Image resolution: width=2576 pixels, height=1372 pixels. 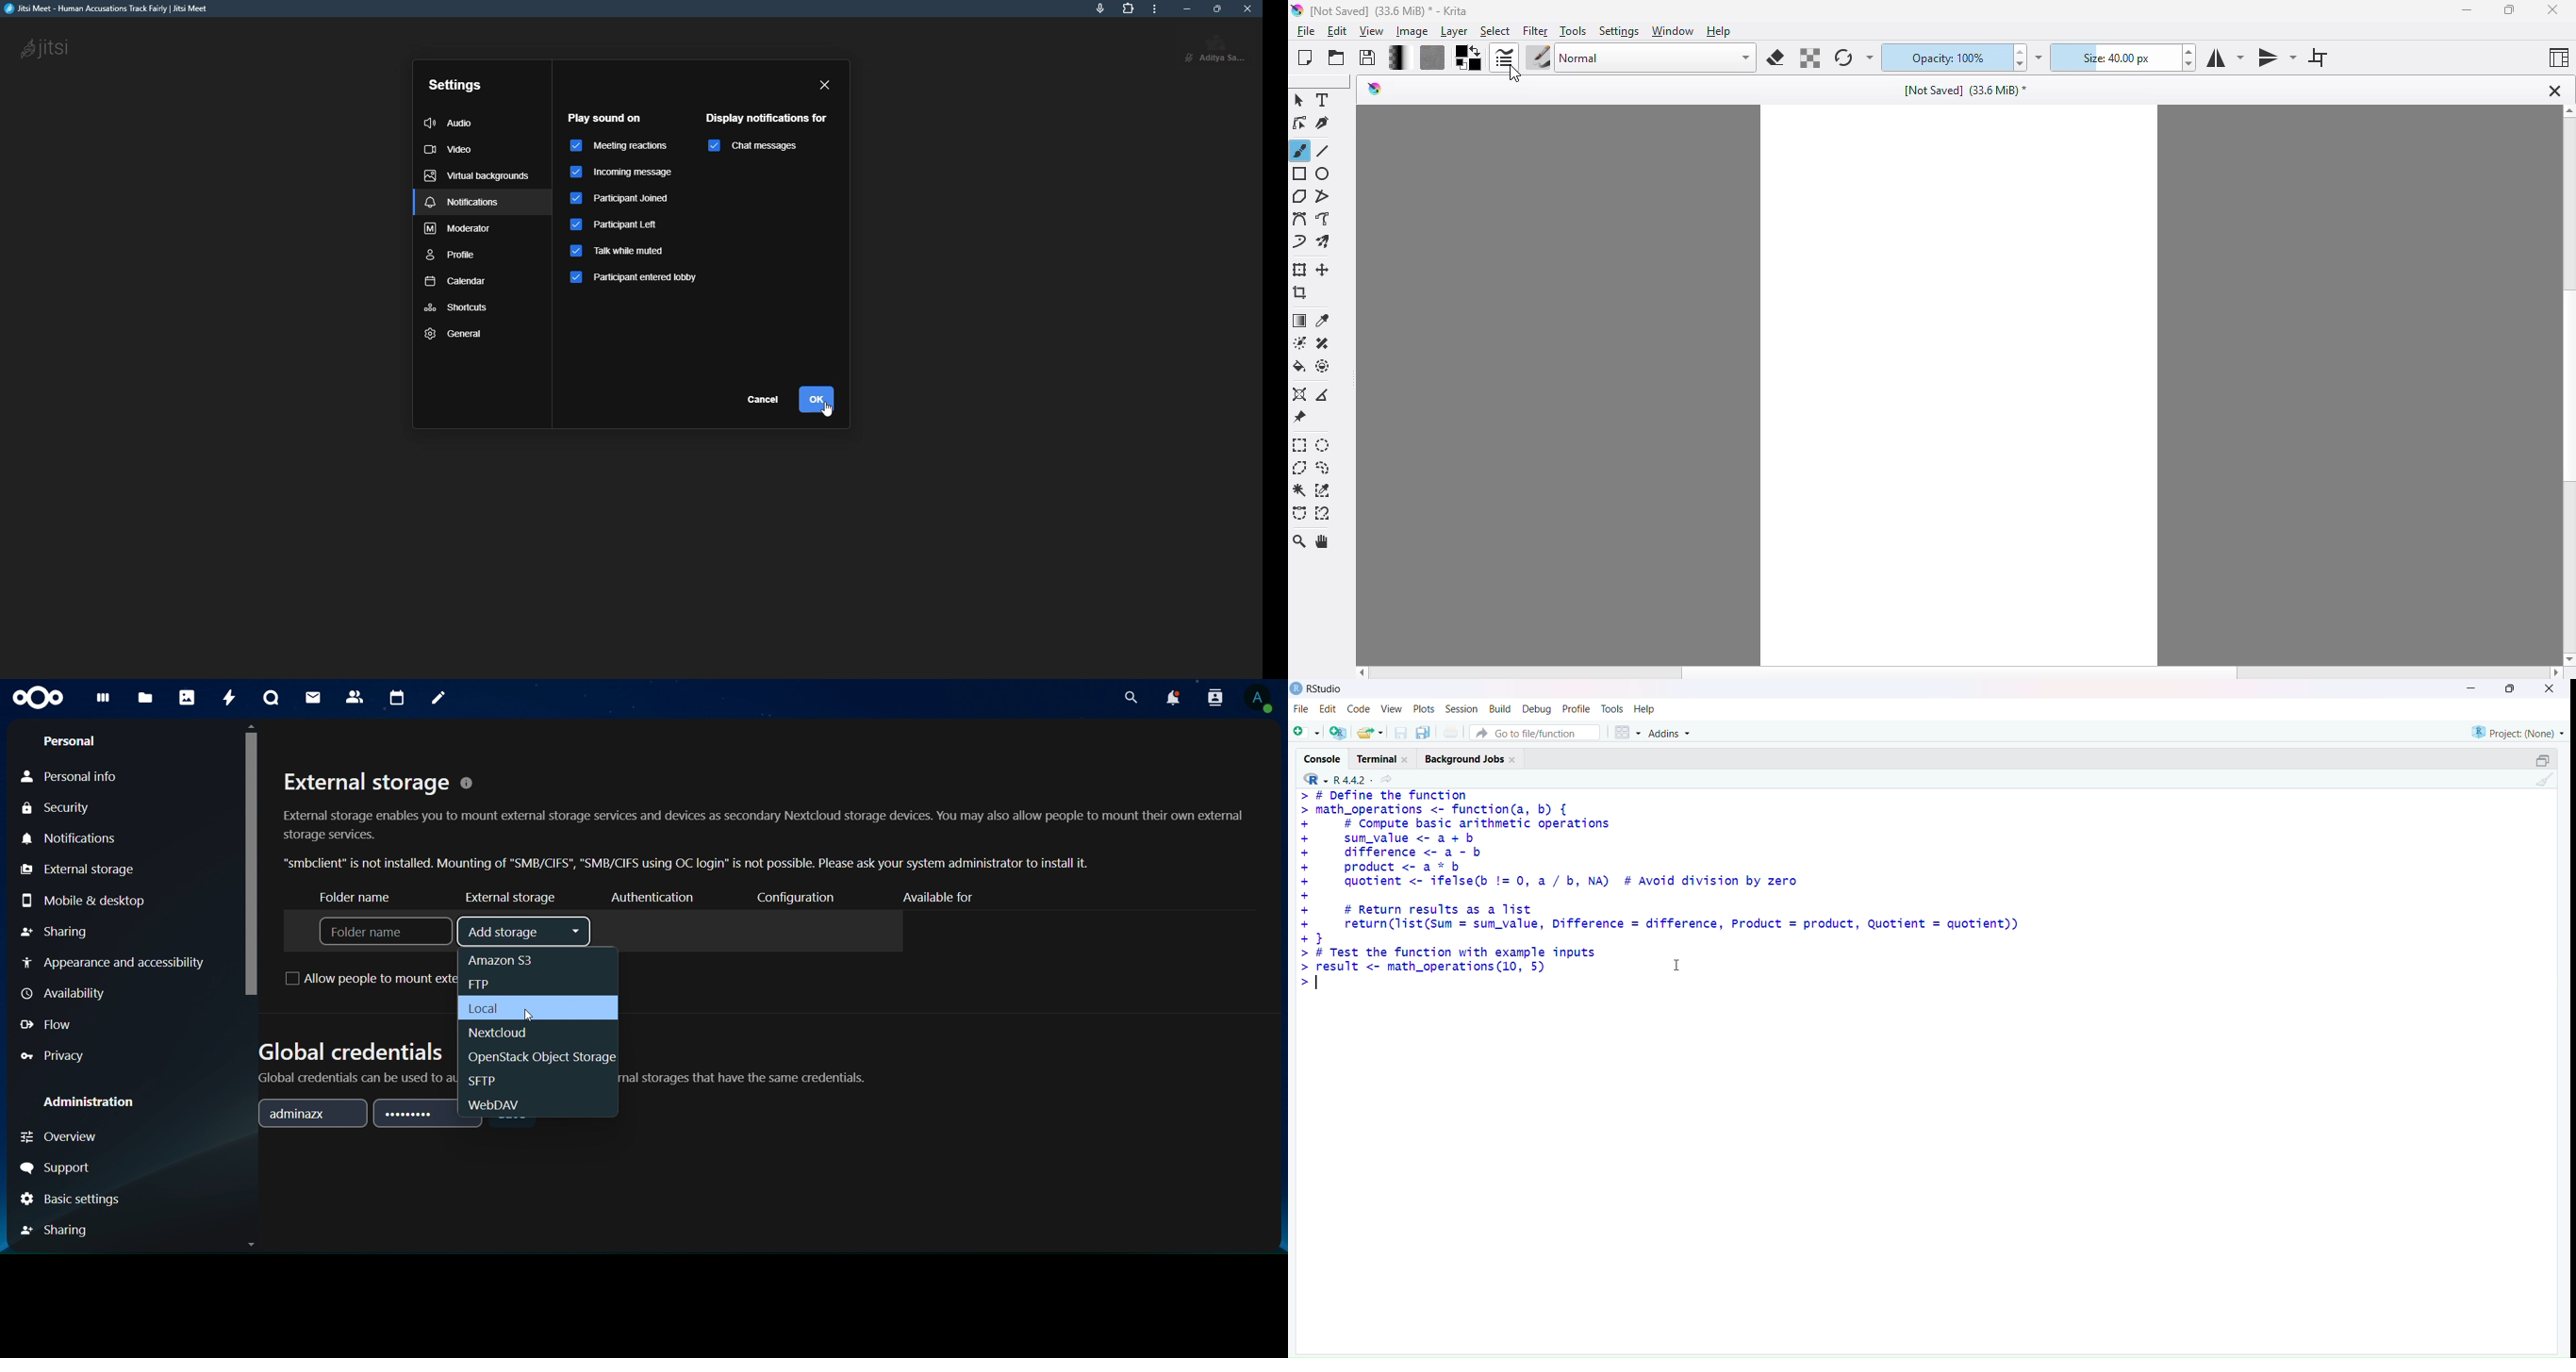 I want to click on search contacts, so click(x=1215, y=698).